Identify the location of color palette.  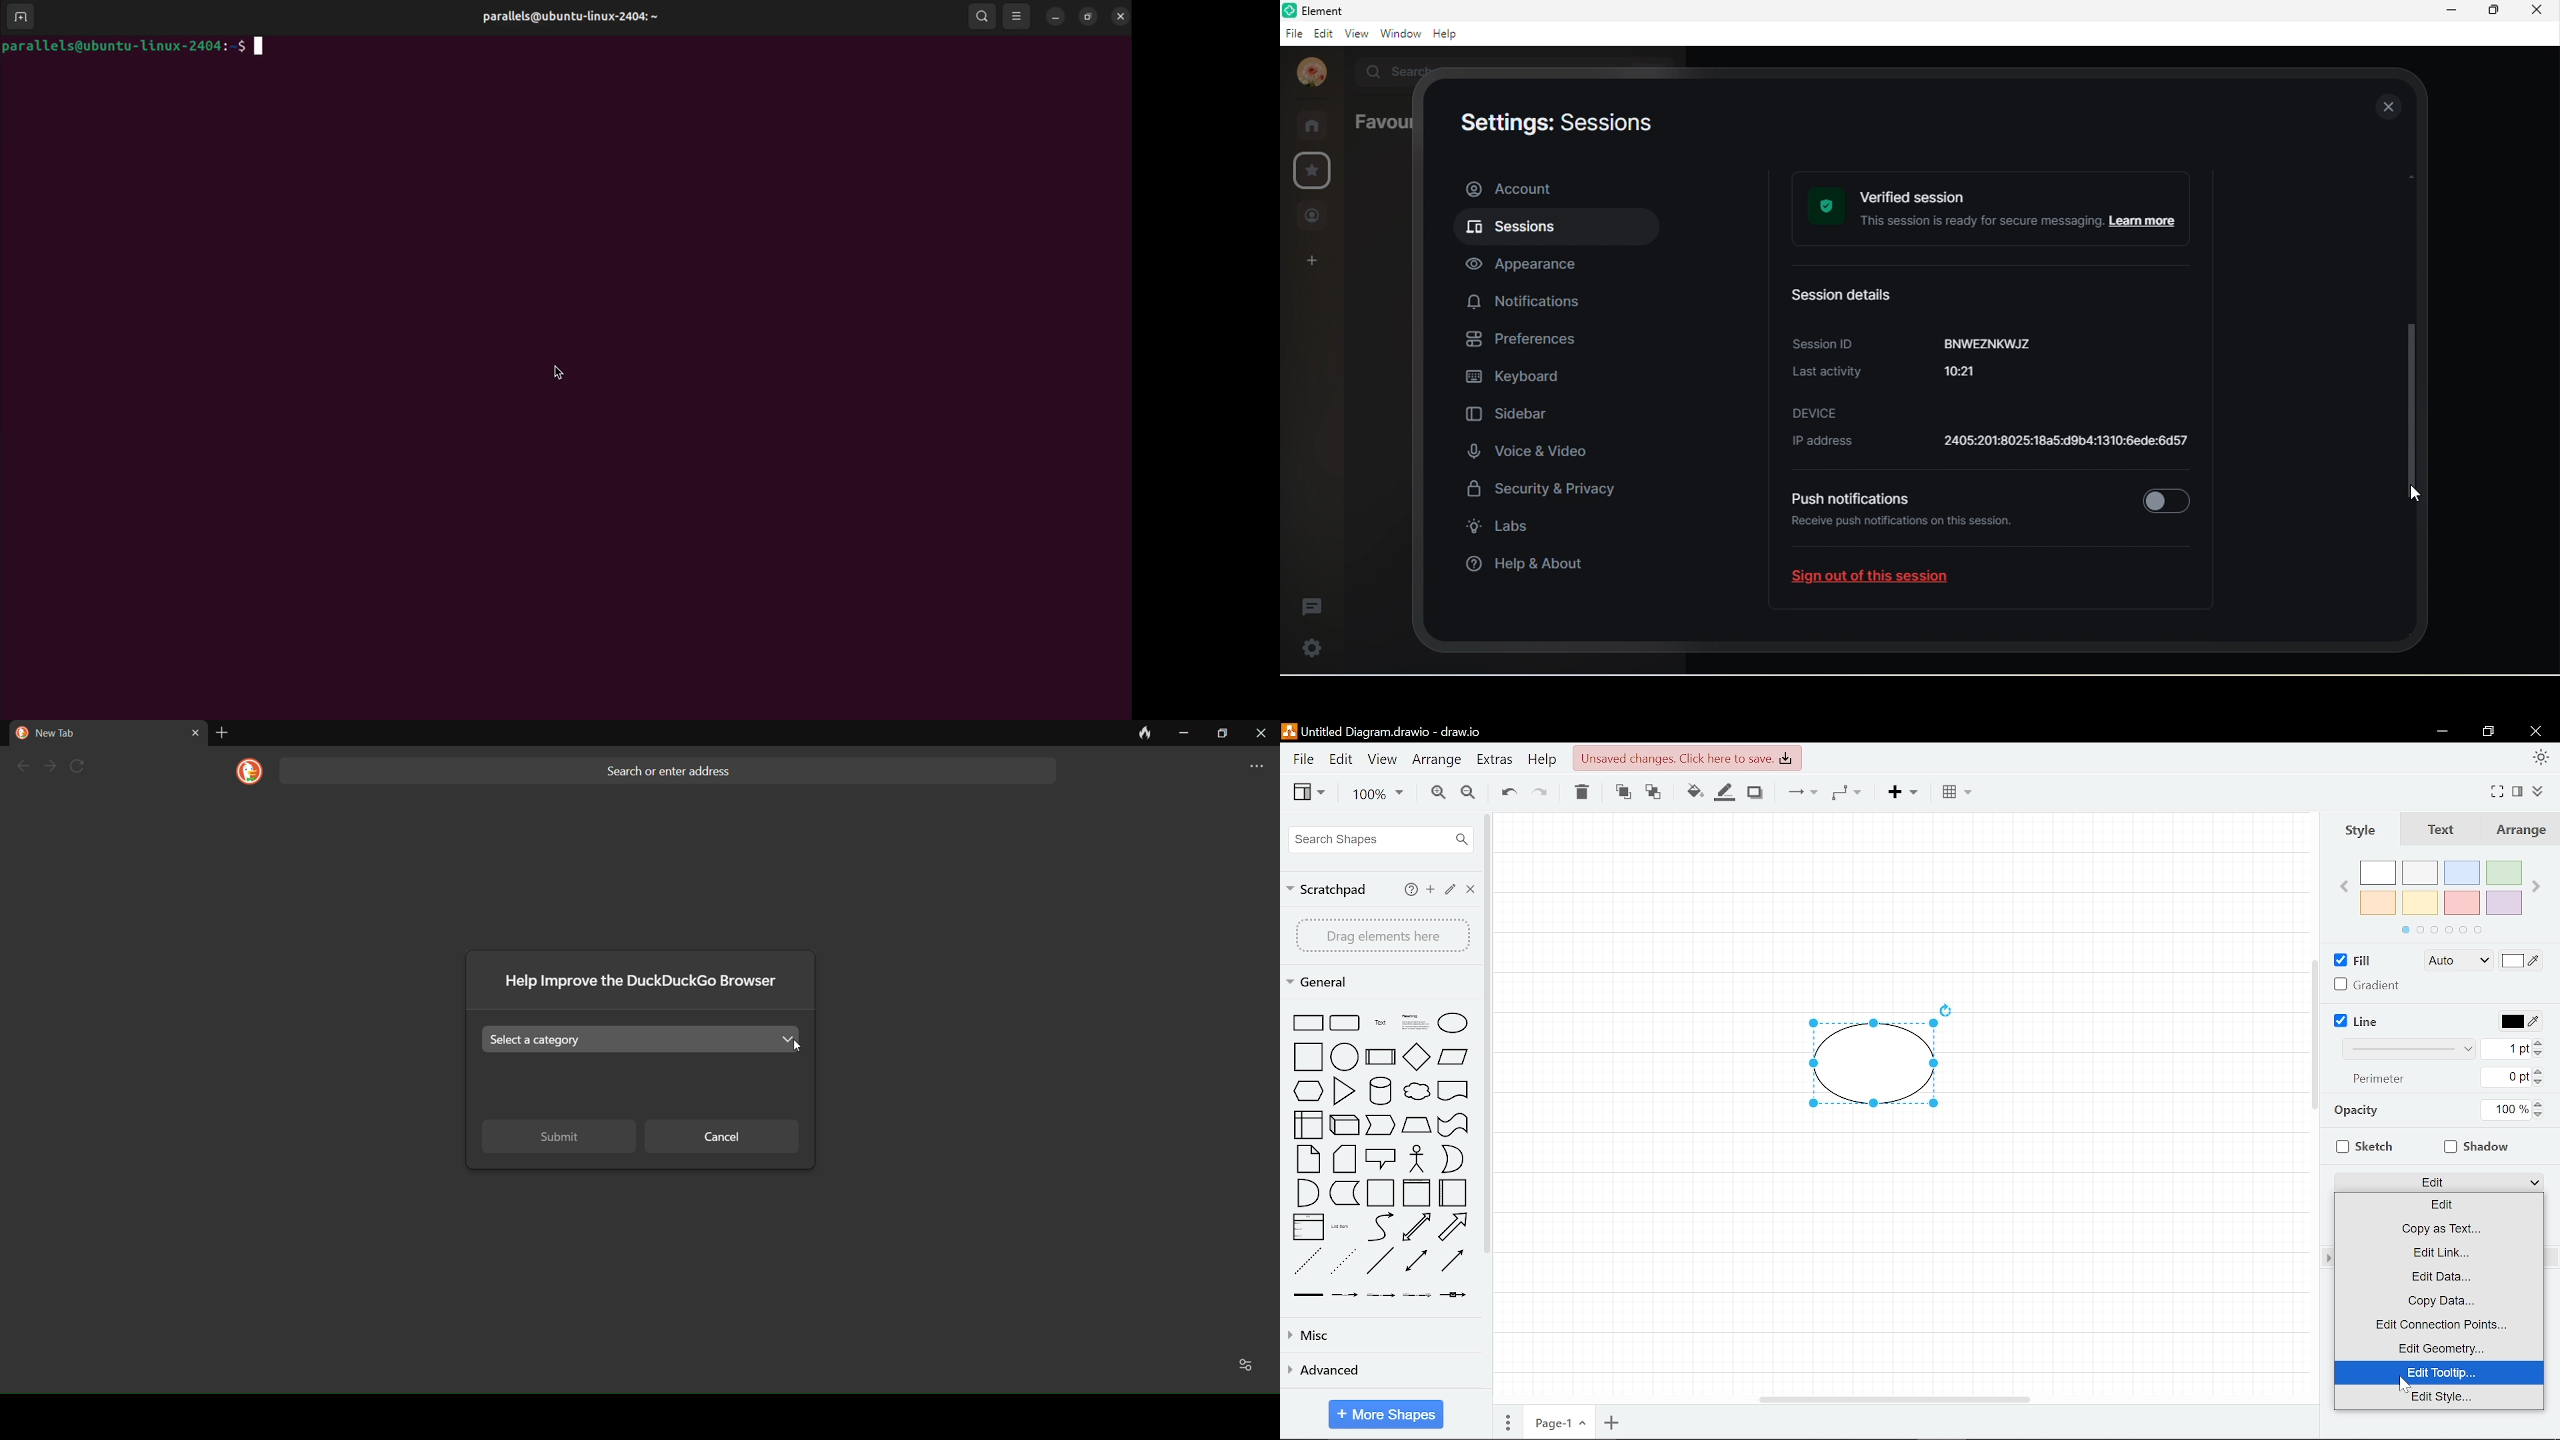
(2442, 888).